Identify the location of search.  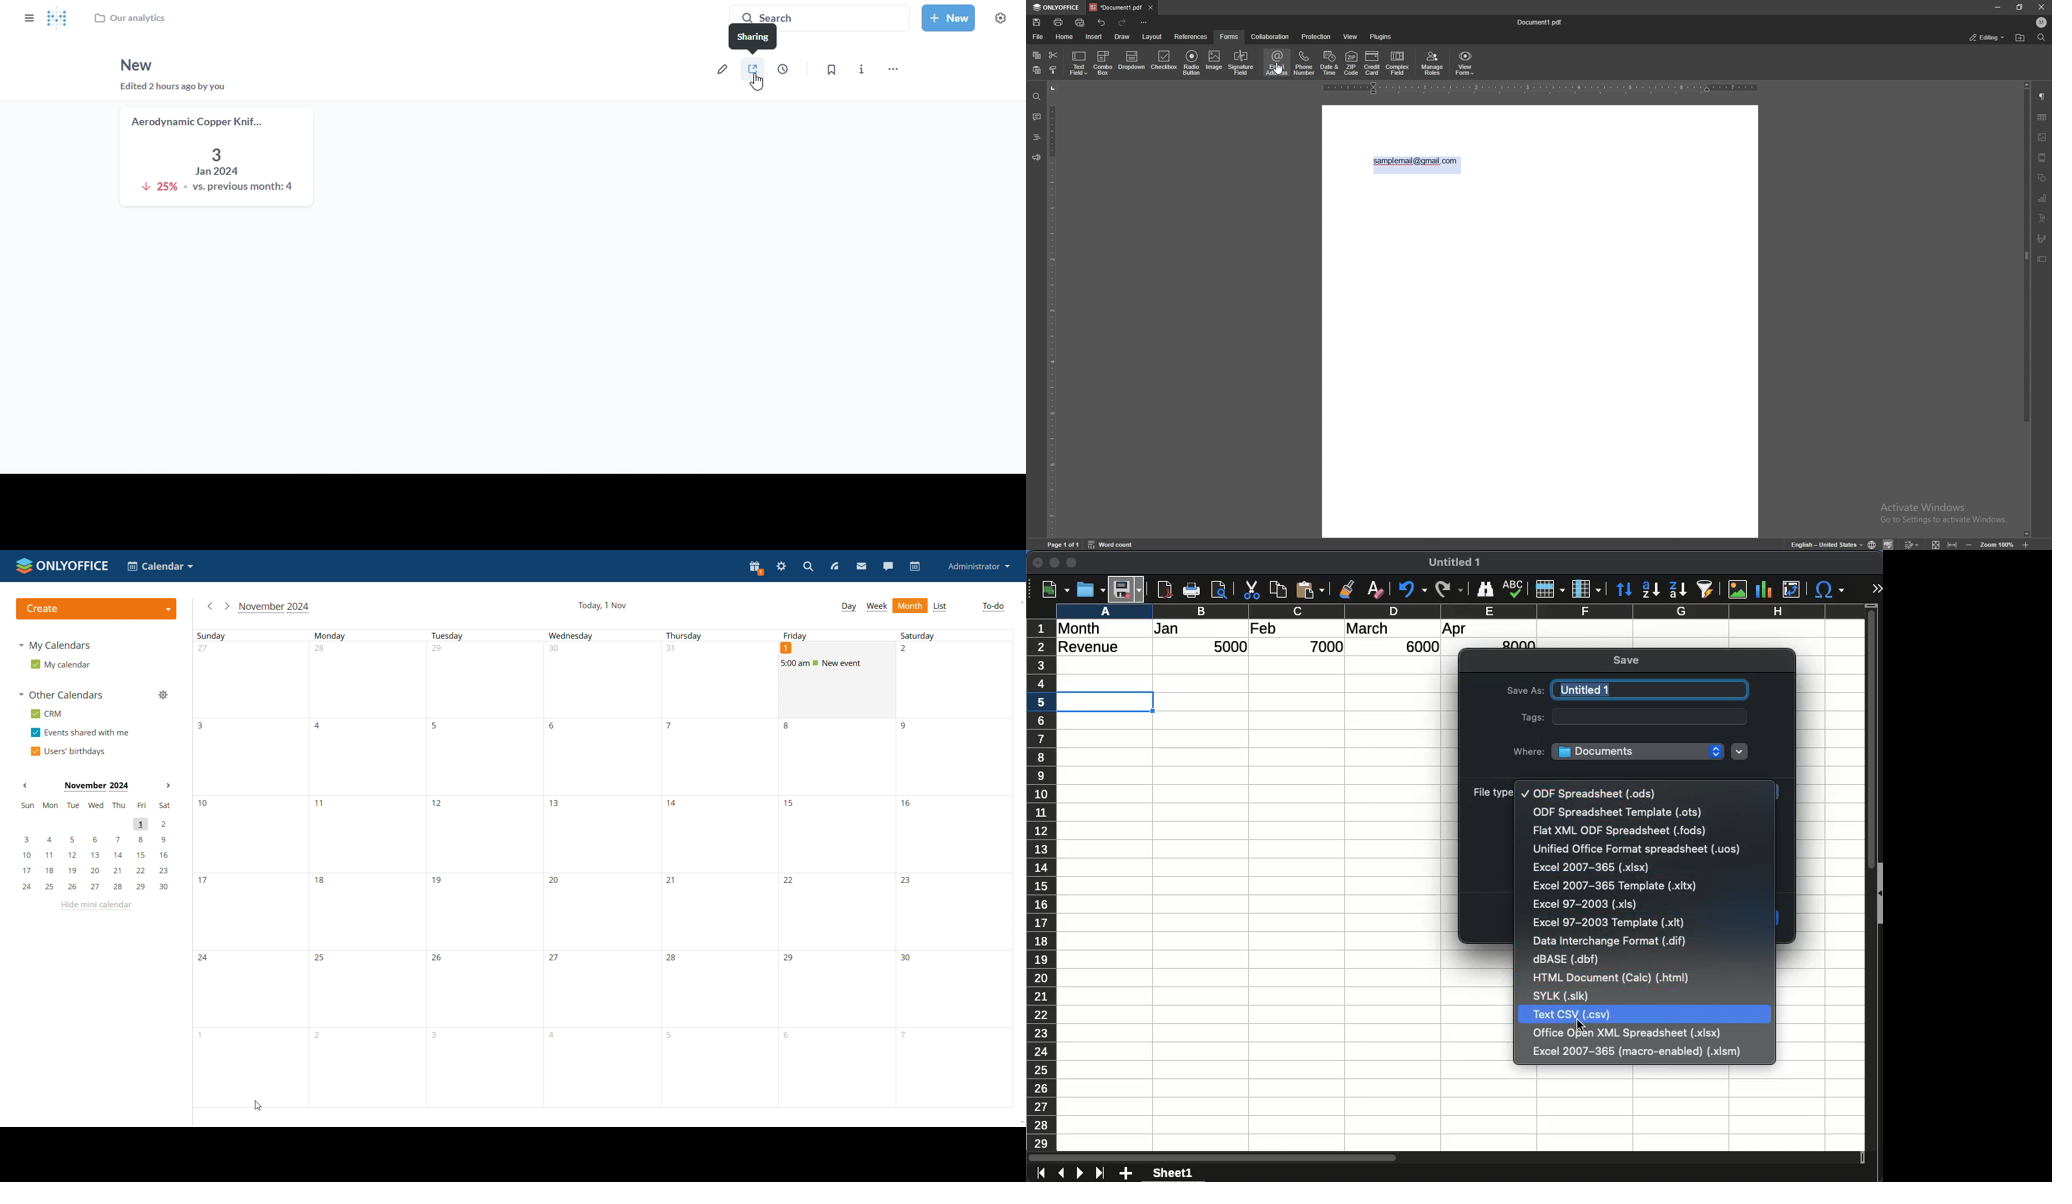
(807, 567).